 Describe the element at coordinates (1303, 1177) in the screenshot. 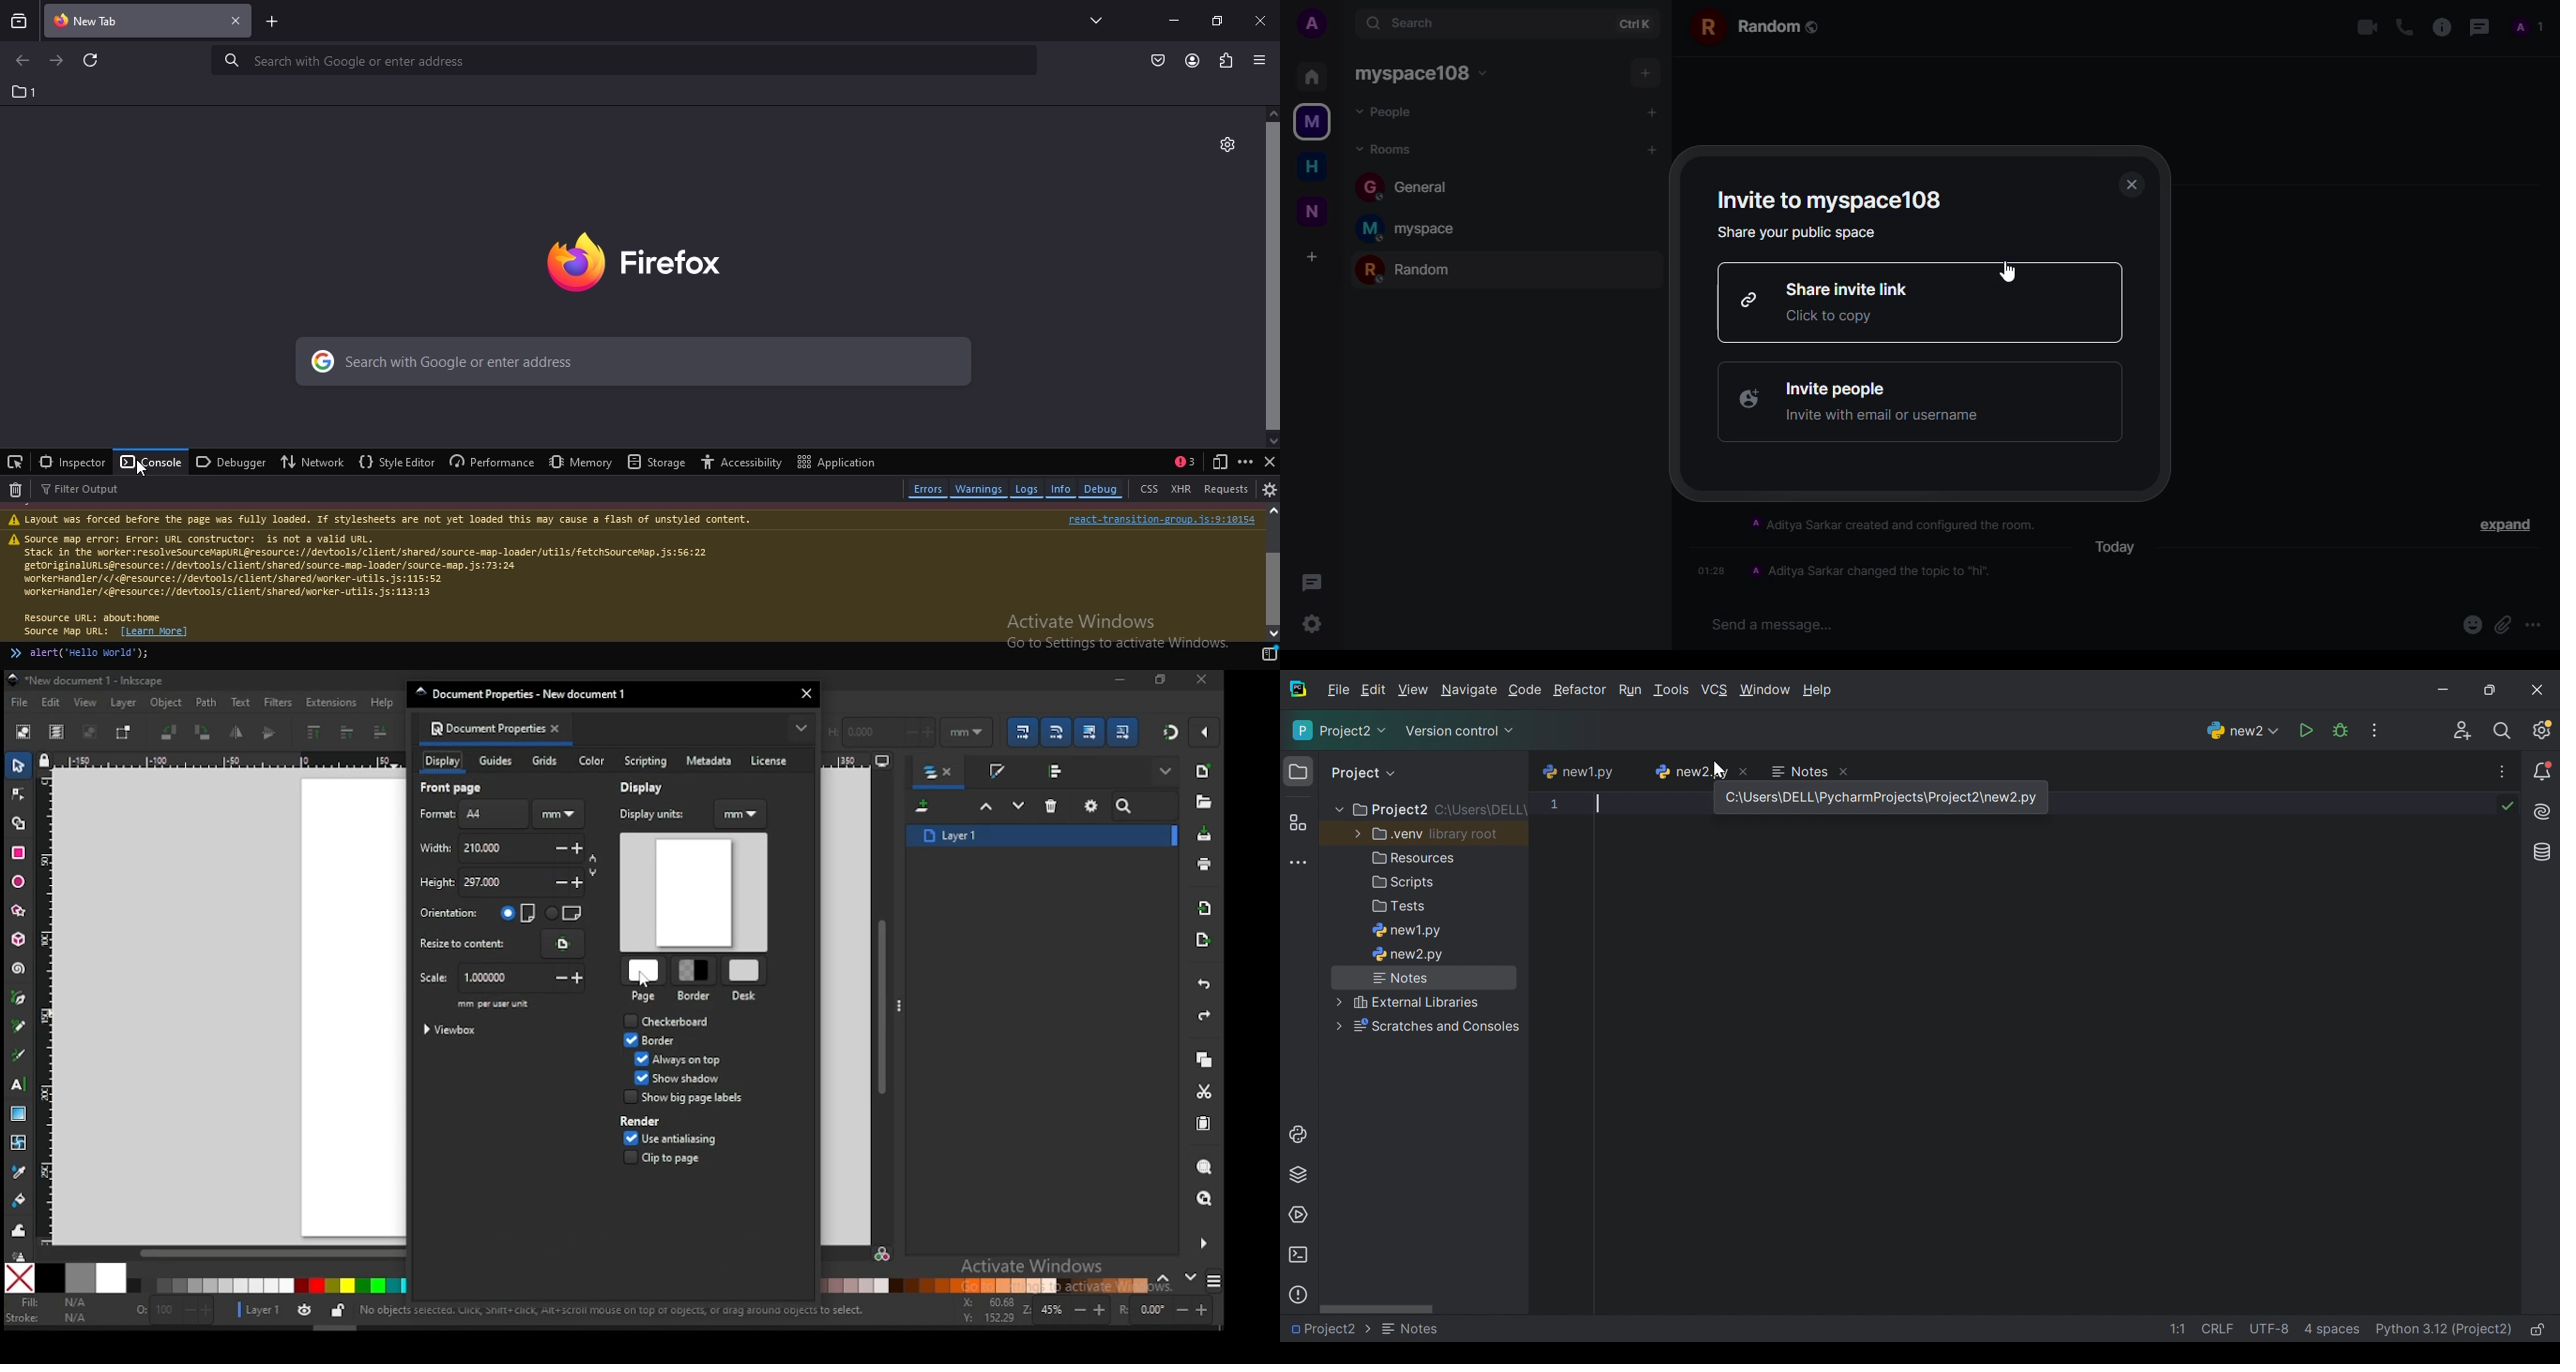

I see `Python Packages` at that location.